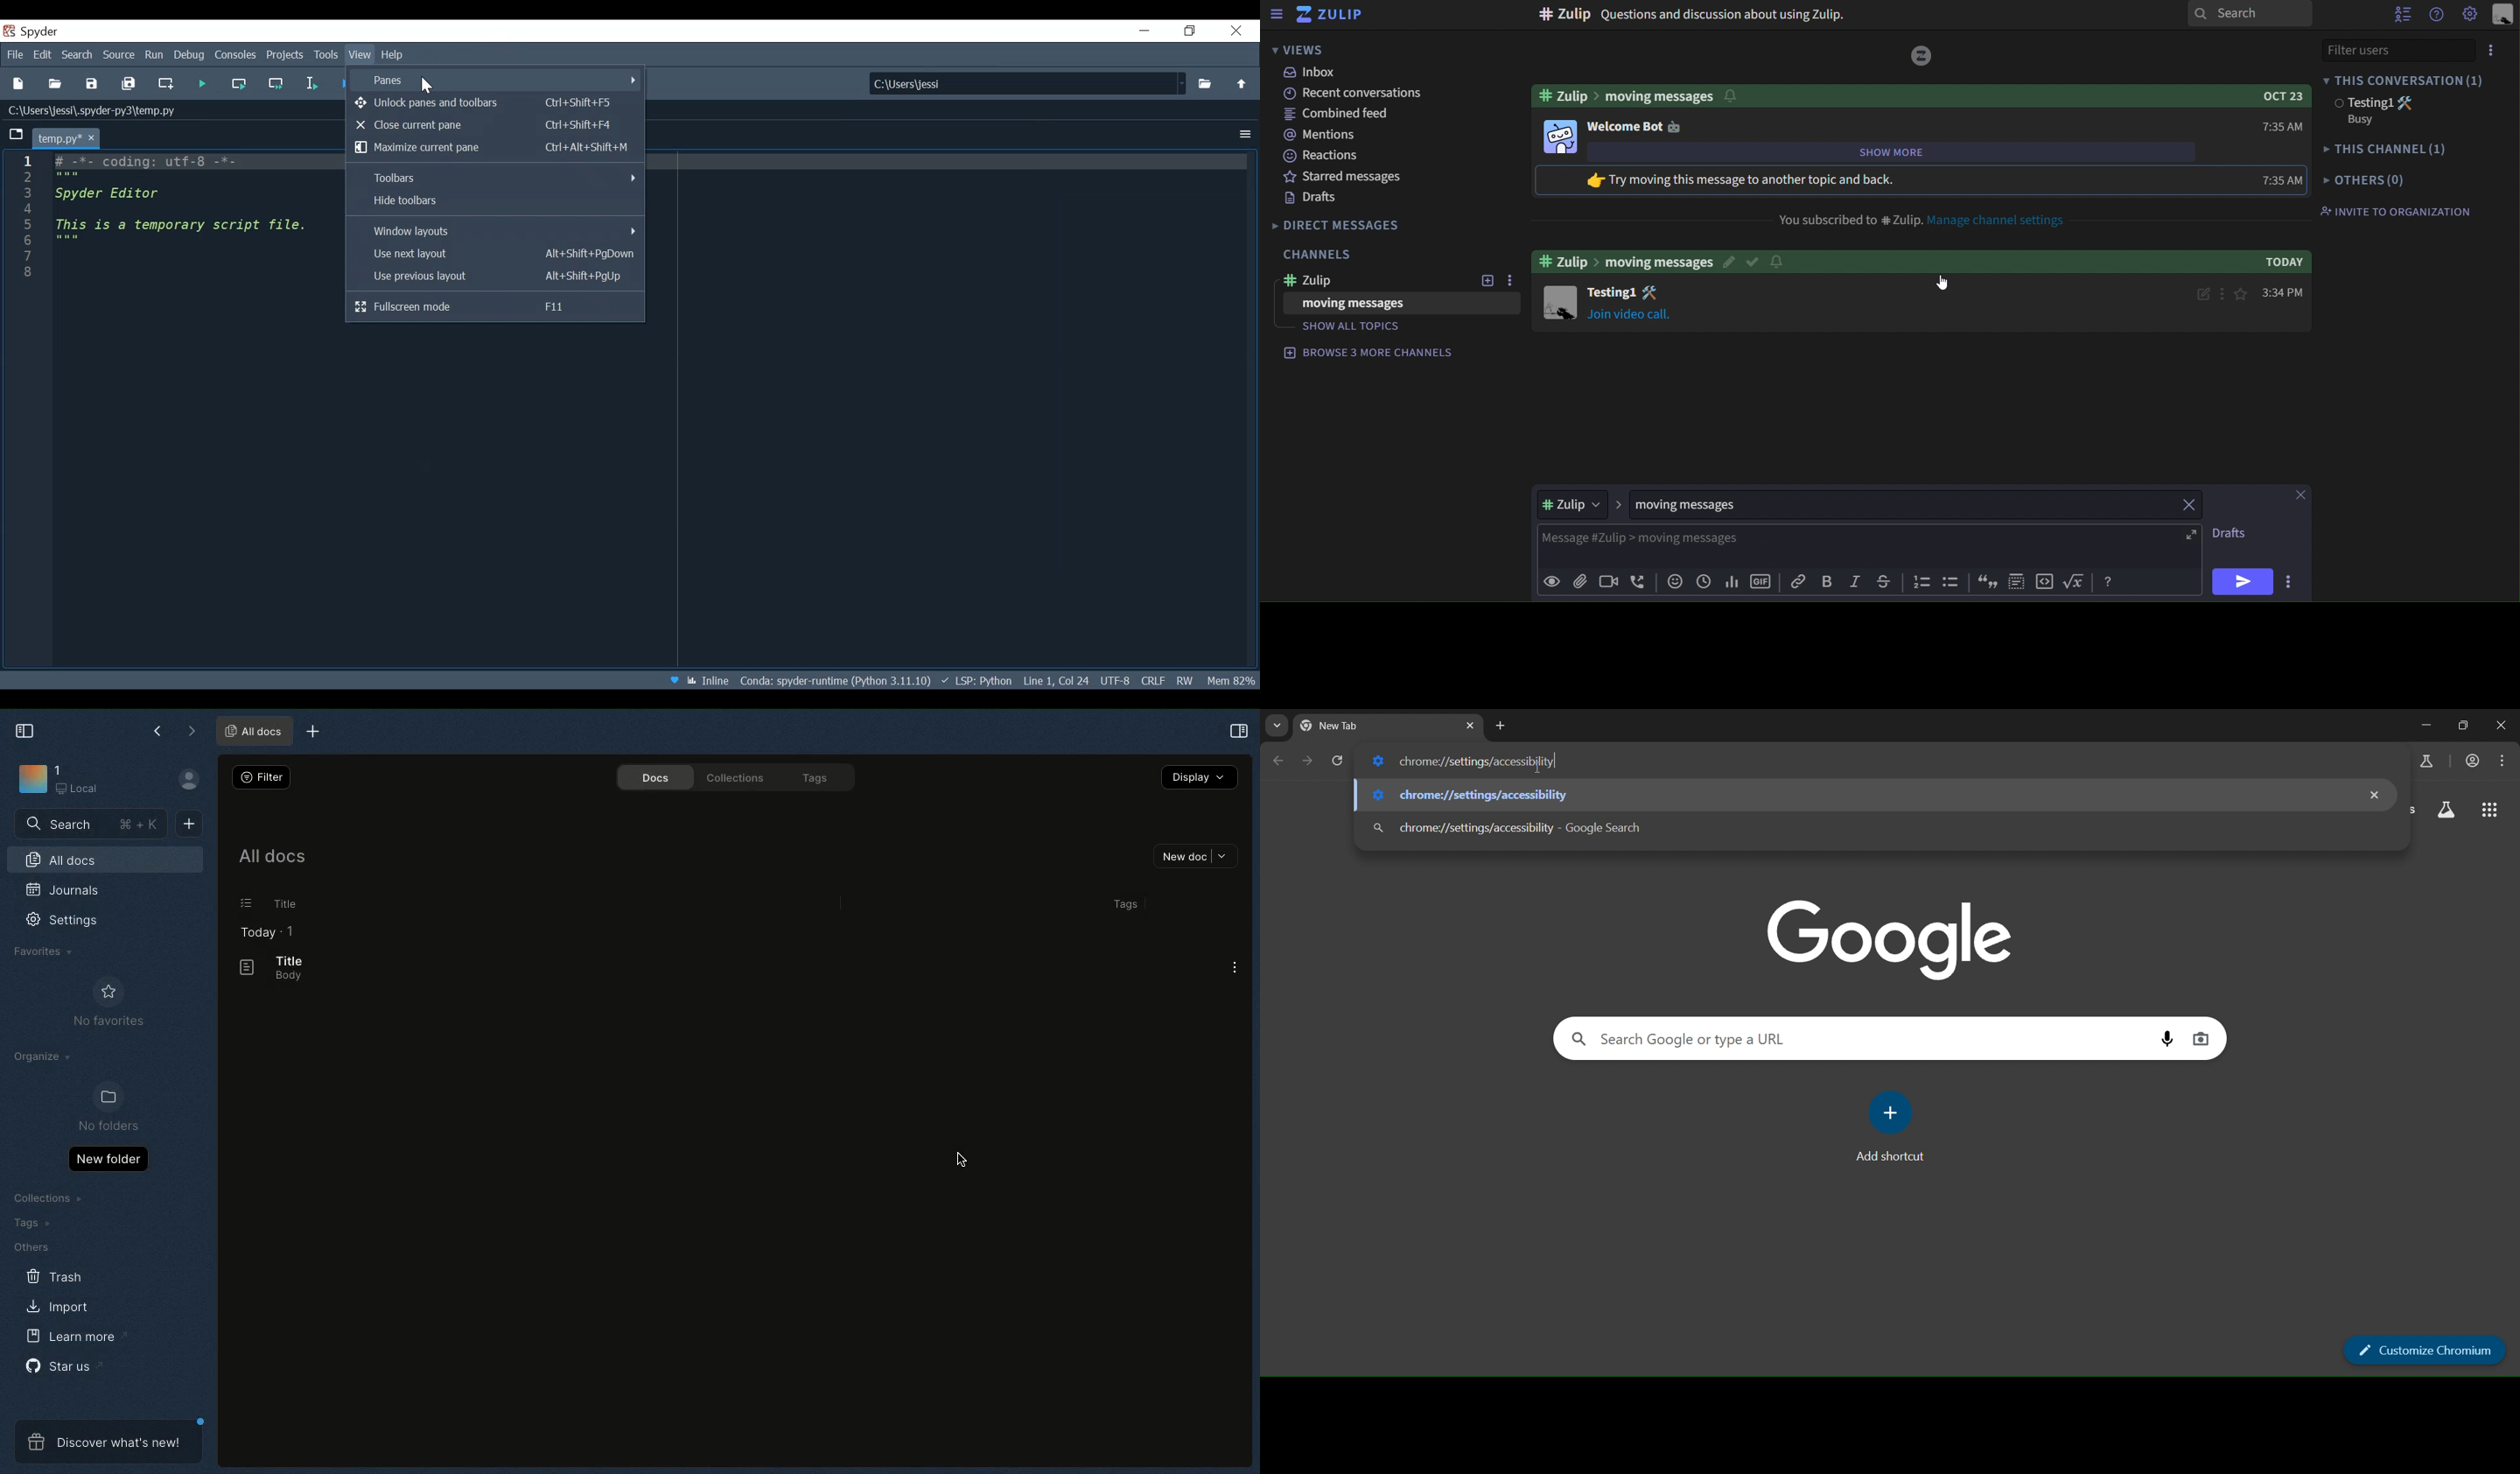 Image resolution: width=2520 pixels, height=1484 pixels. I want to click on C:\Users\jessi, so click(1029, 83).